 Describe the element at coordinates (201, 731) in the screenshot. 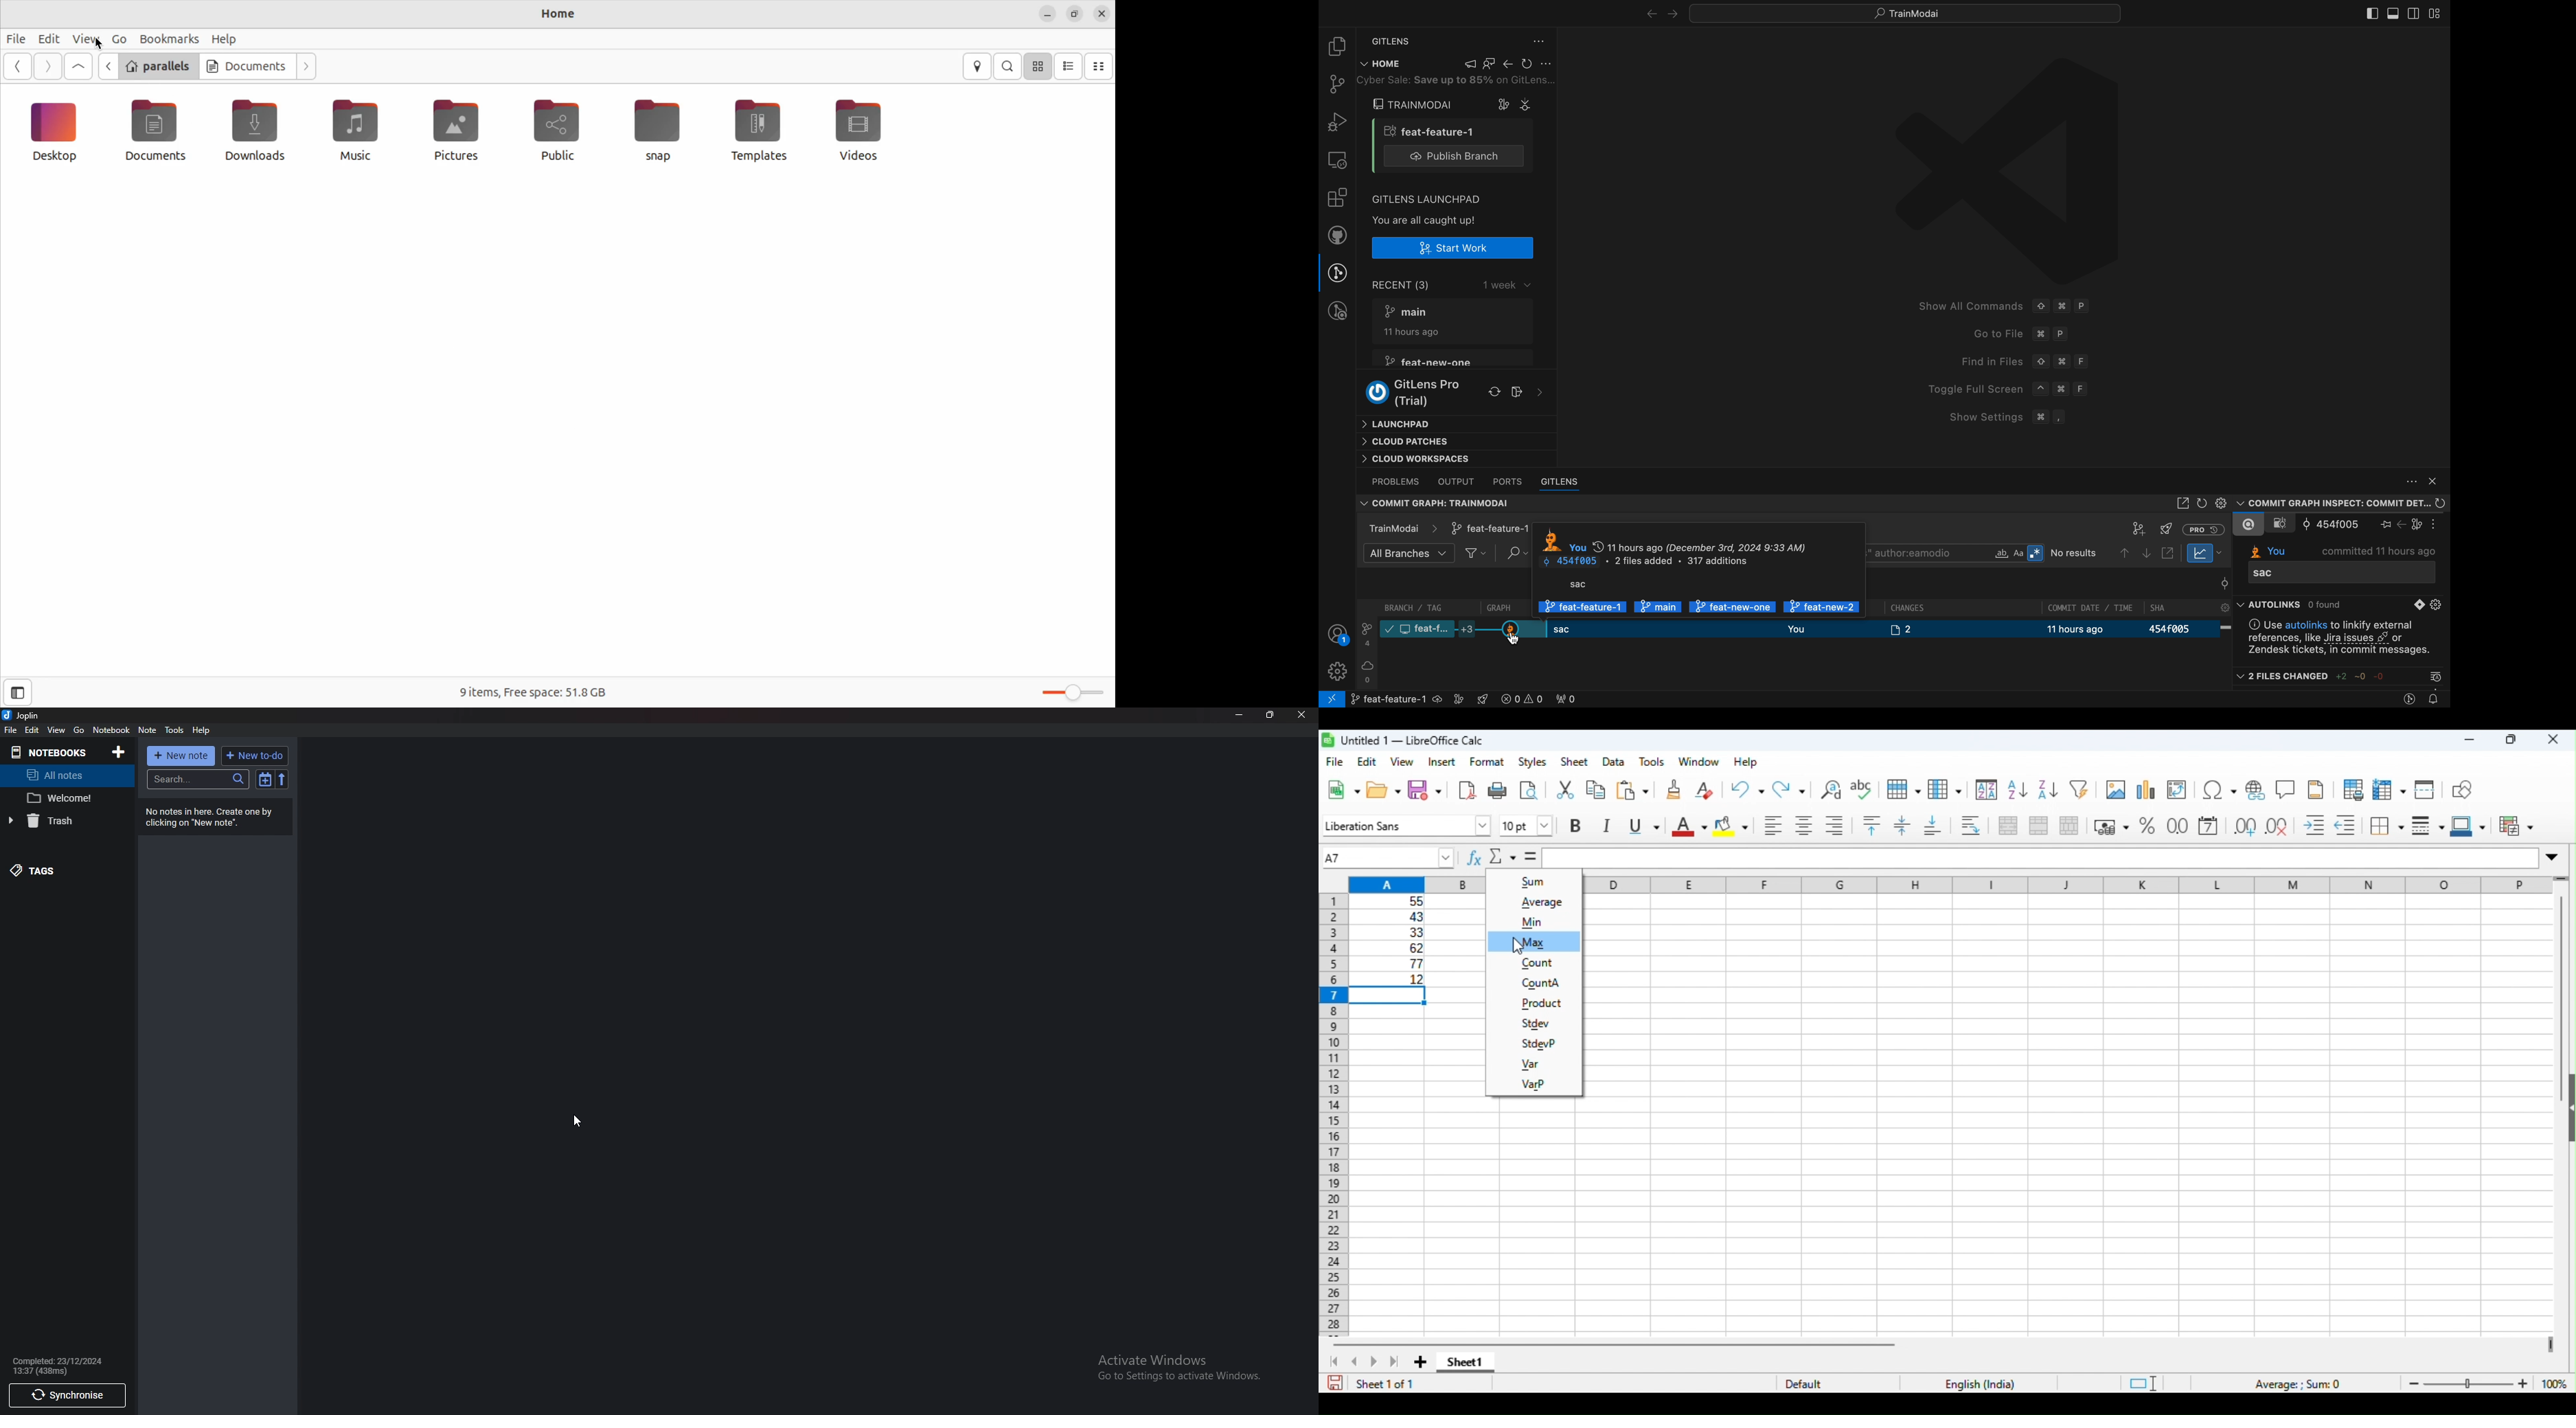

I see `help` at that location.